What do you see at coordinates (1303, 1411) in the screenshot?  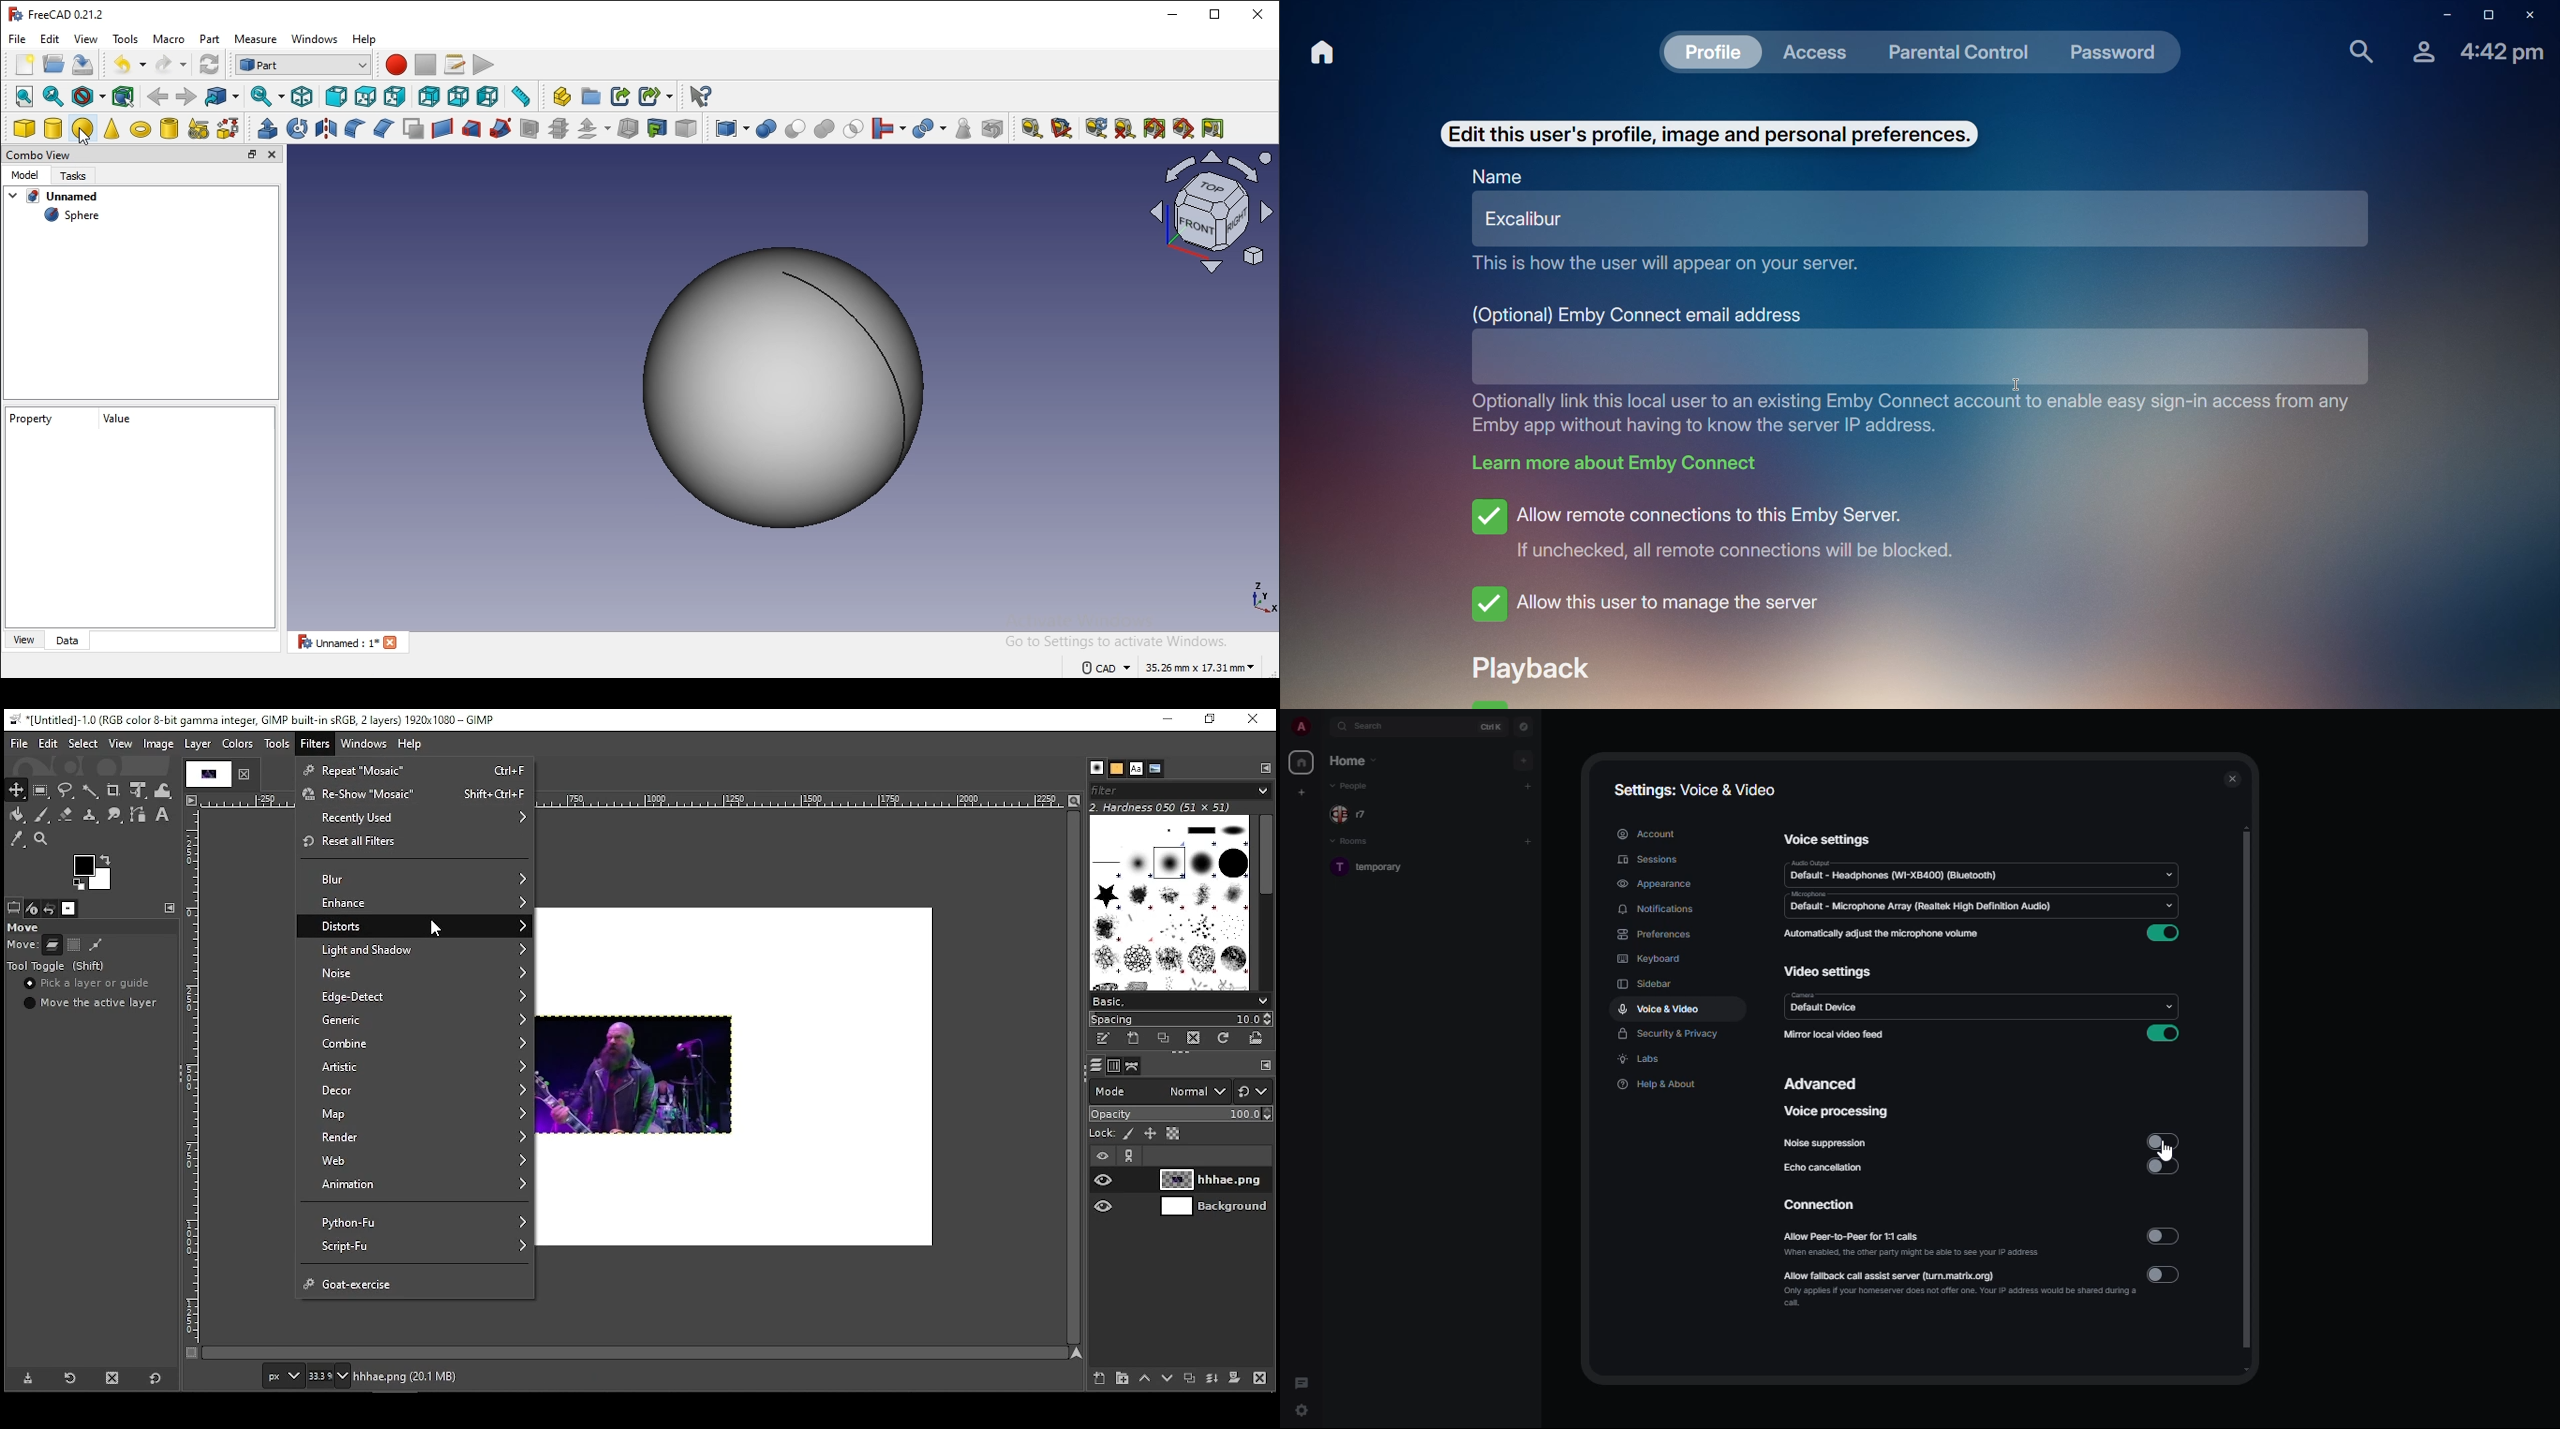 I see `quick settings` at bounding box center [1303, 1411].